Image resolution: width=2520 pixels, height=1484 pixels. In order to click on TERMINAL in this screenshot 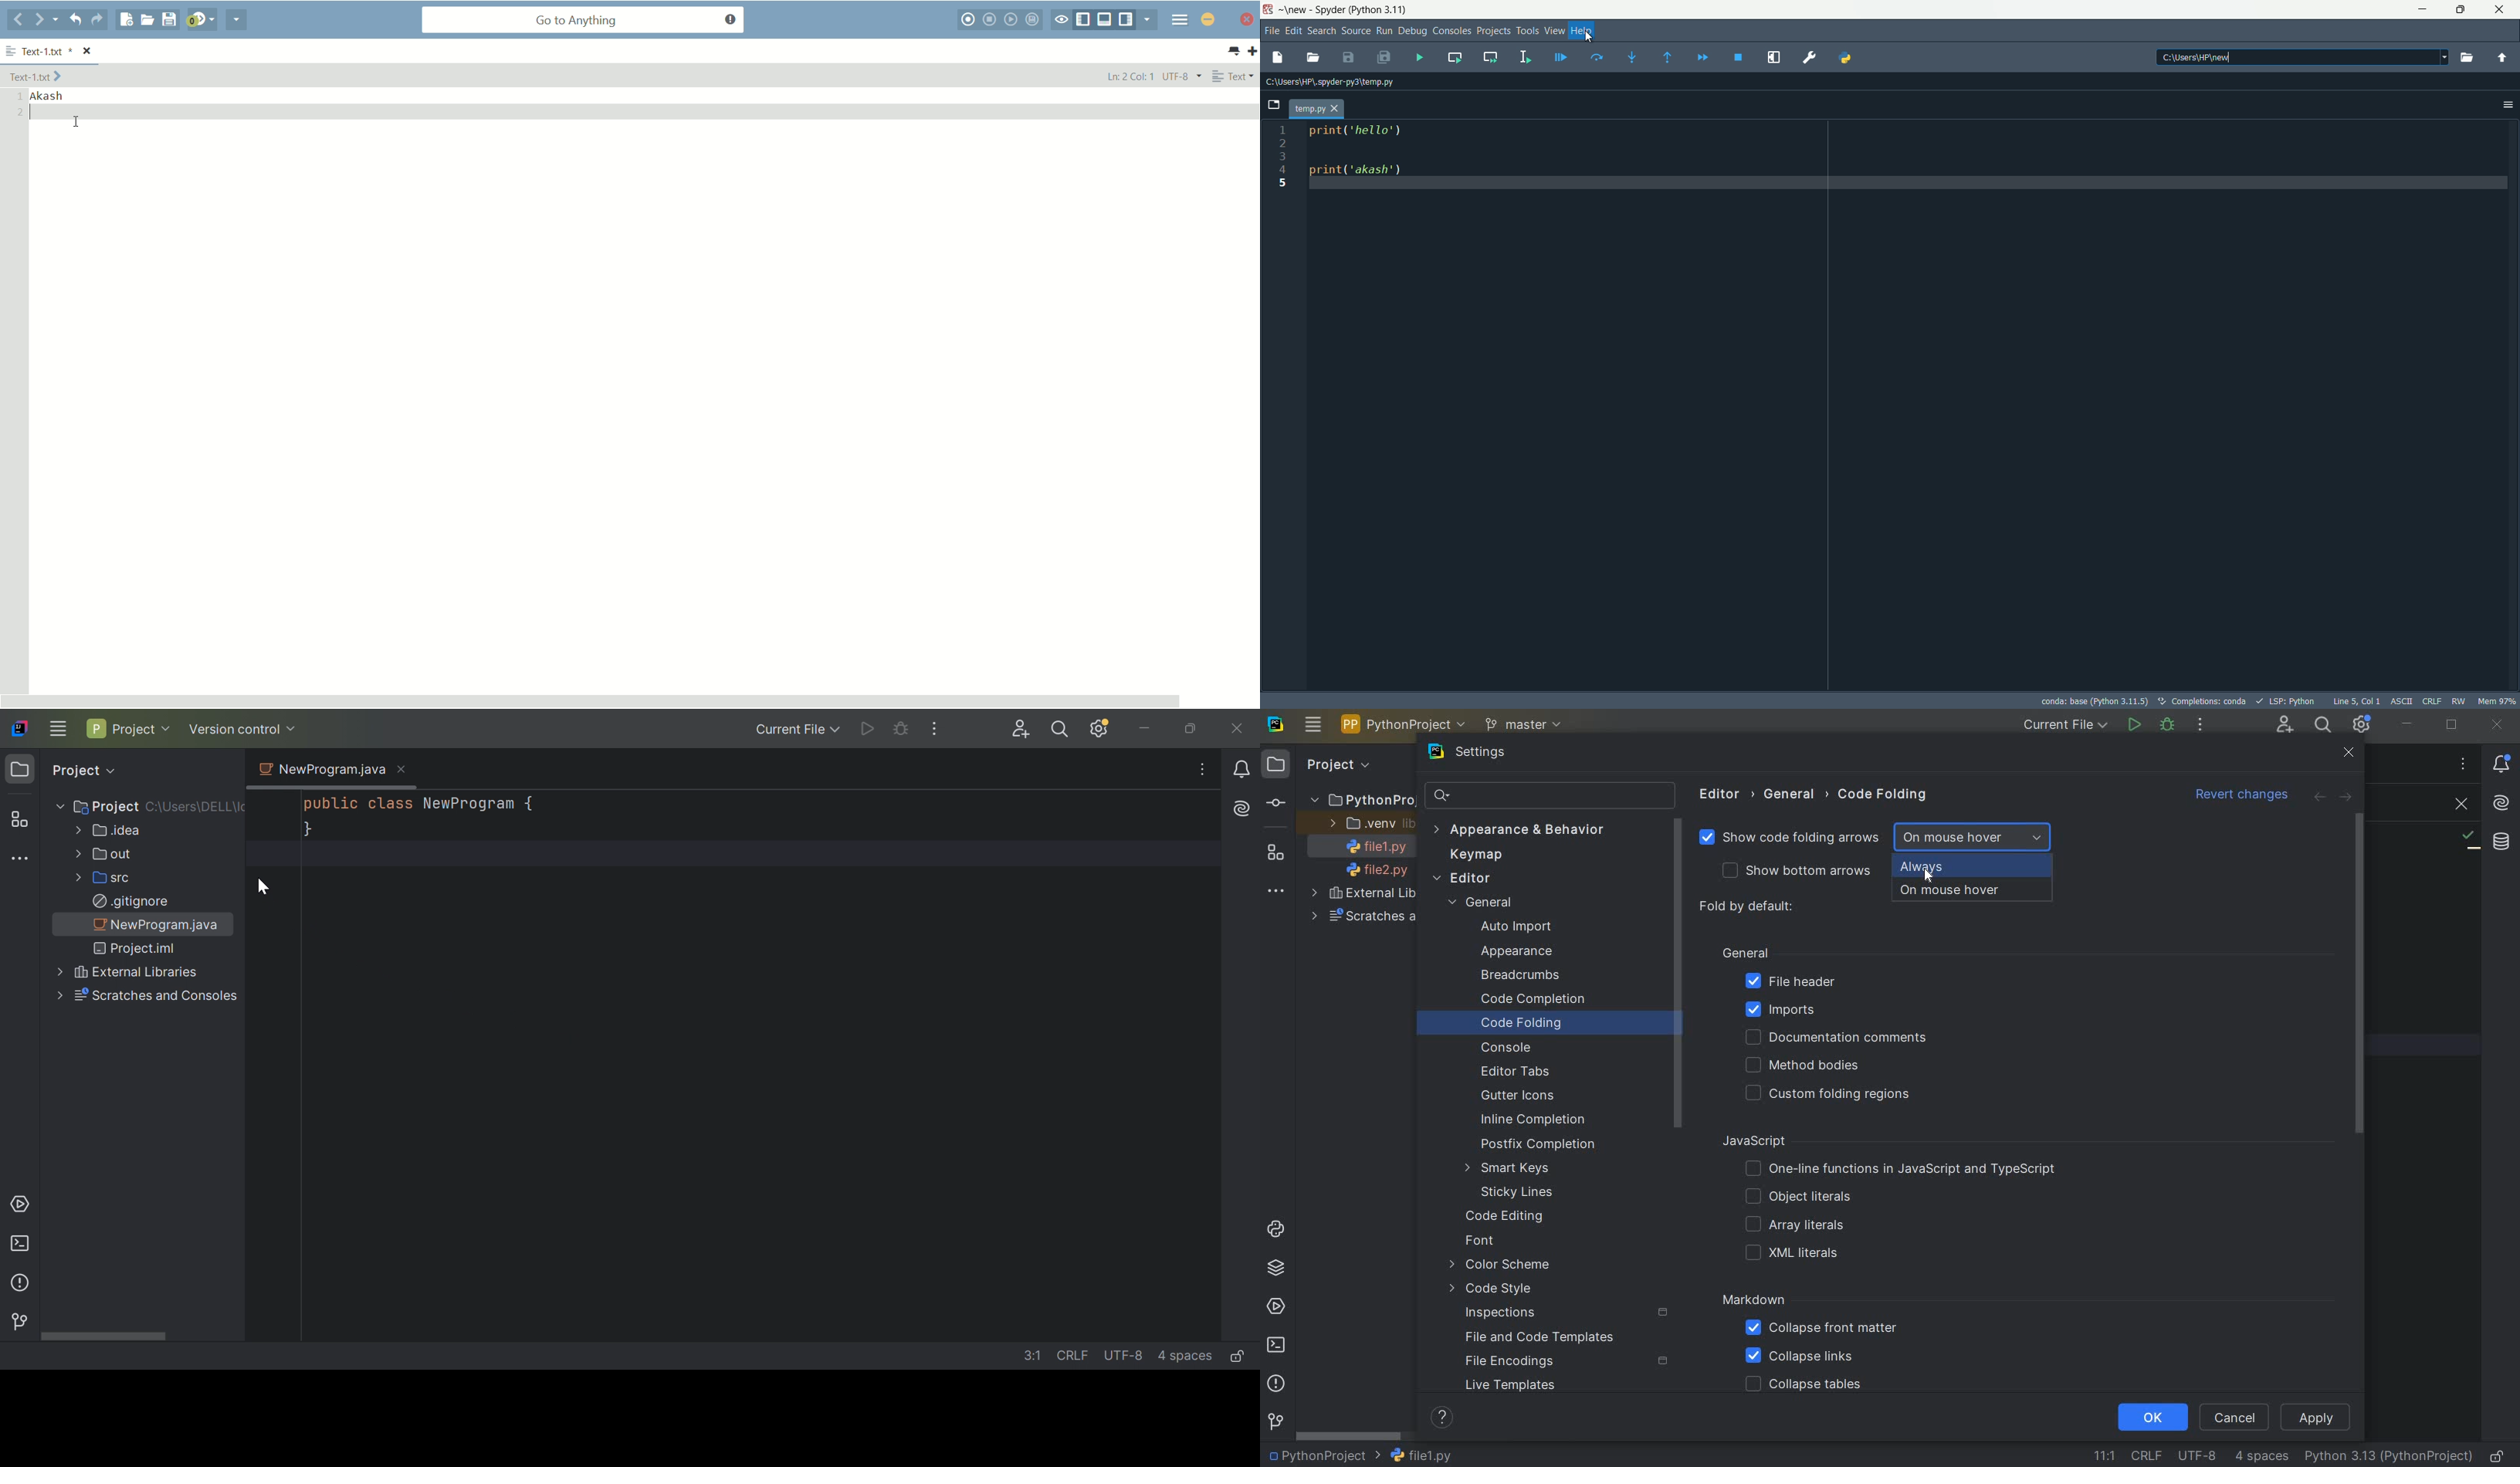, I will do `click(1280, 1342)`.